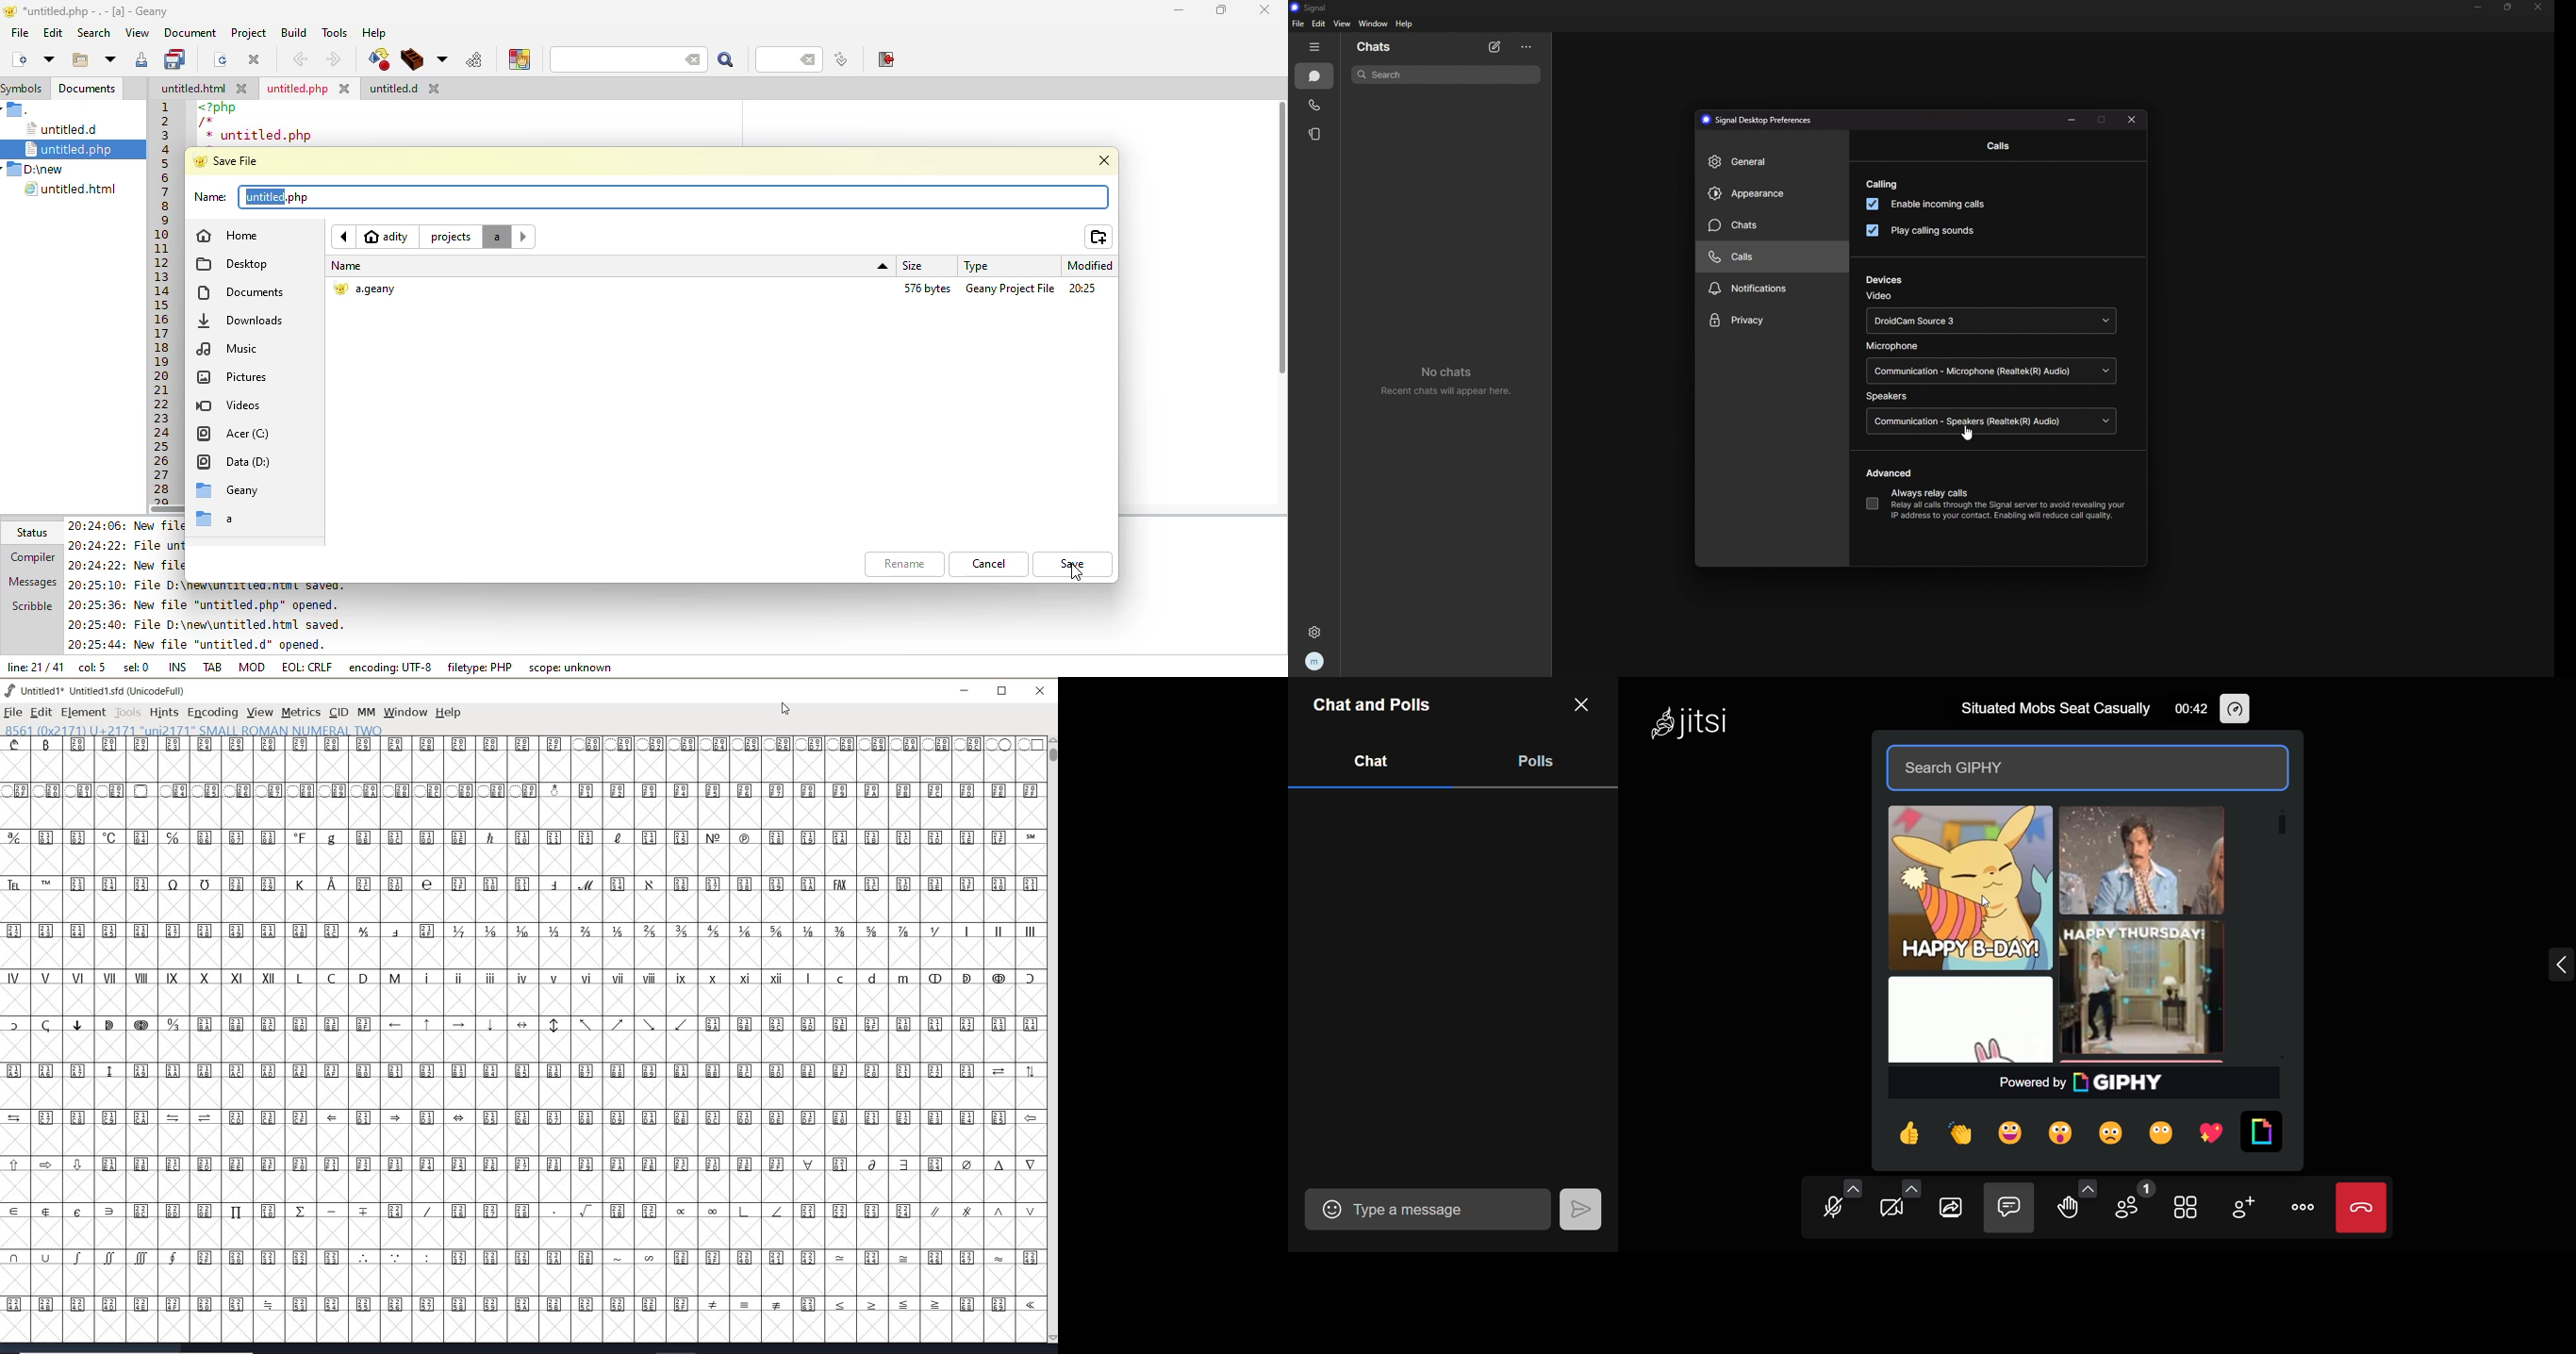 This screenshot has height=1372, width=2576. Describe the element at coordinates (301, 712) in the screenshot. I see `METRICS` at that location.